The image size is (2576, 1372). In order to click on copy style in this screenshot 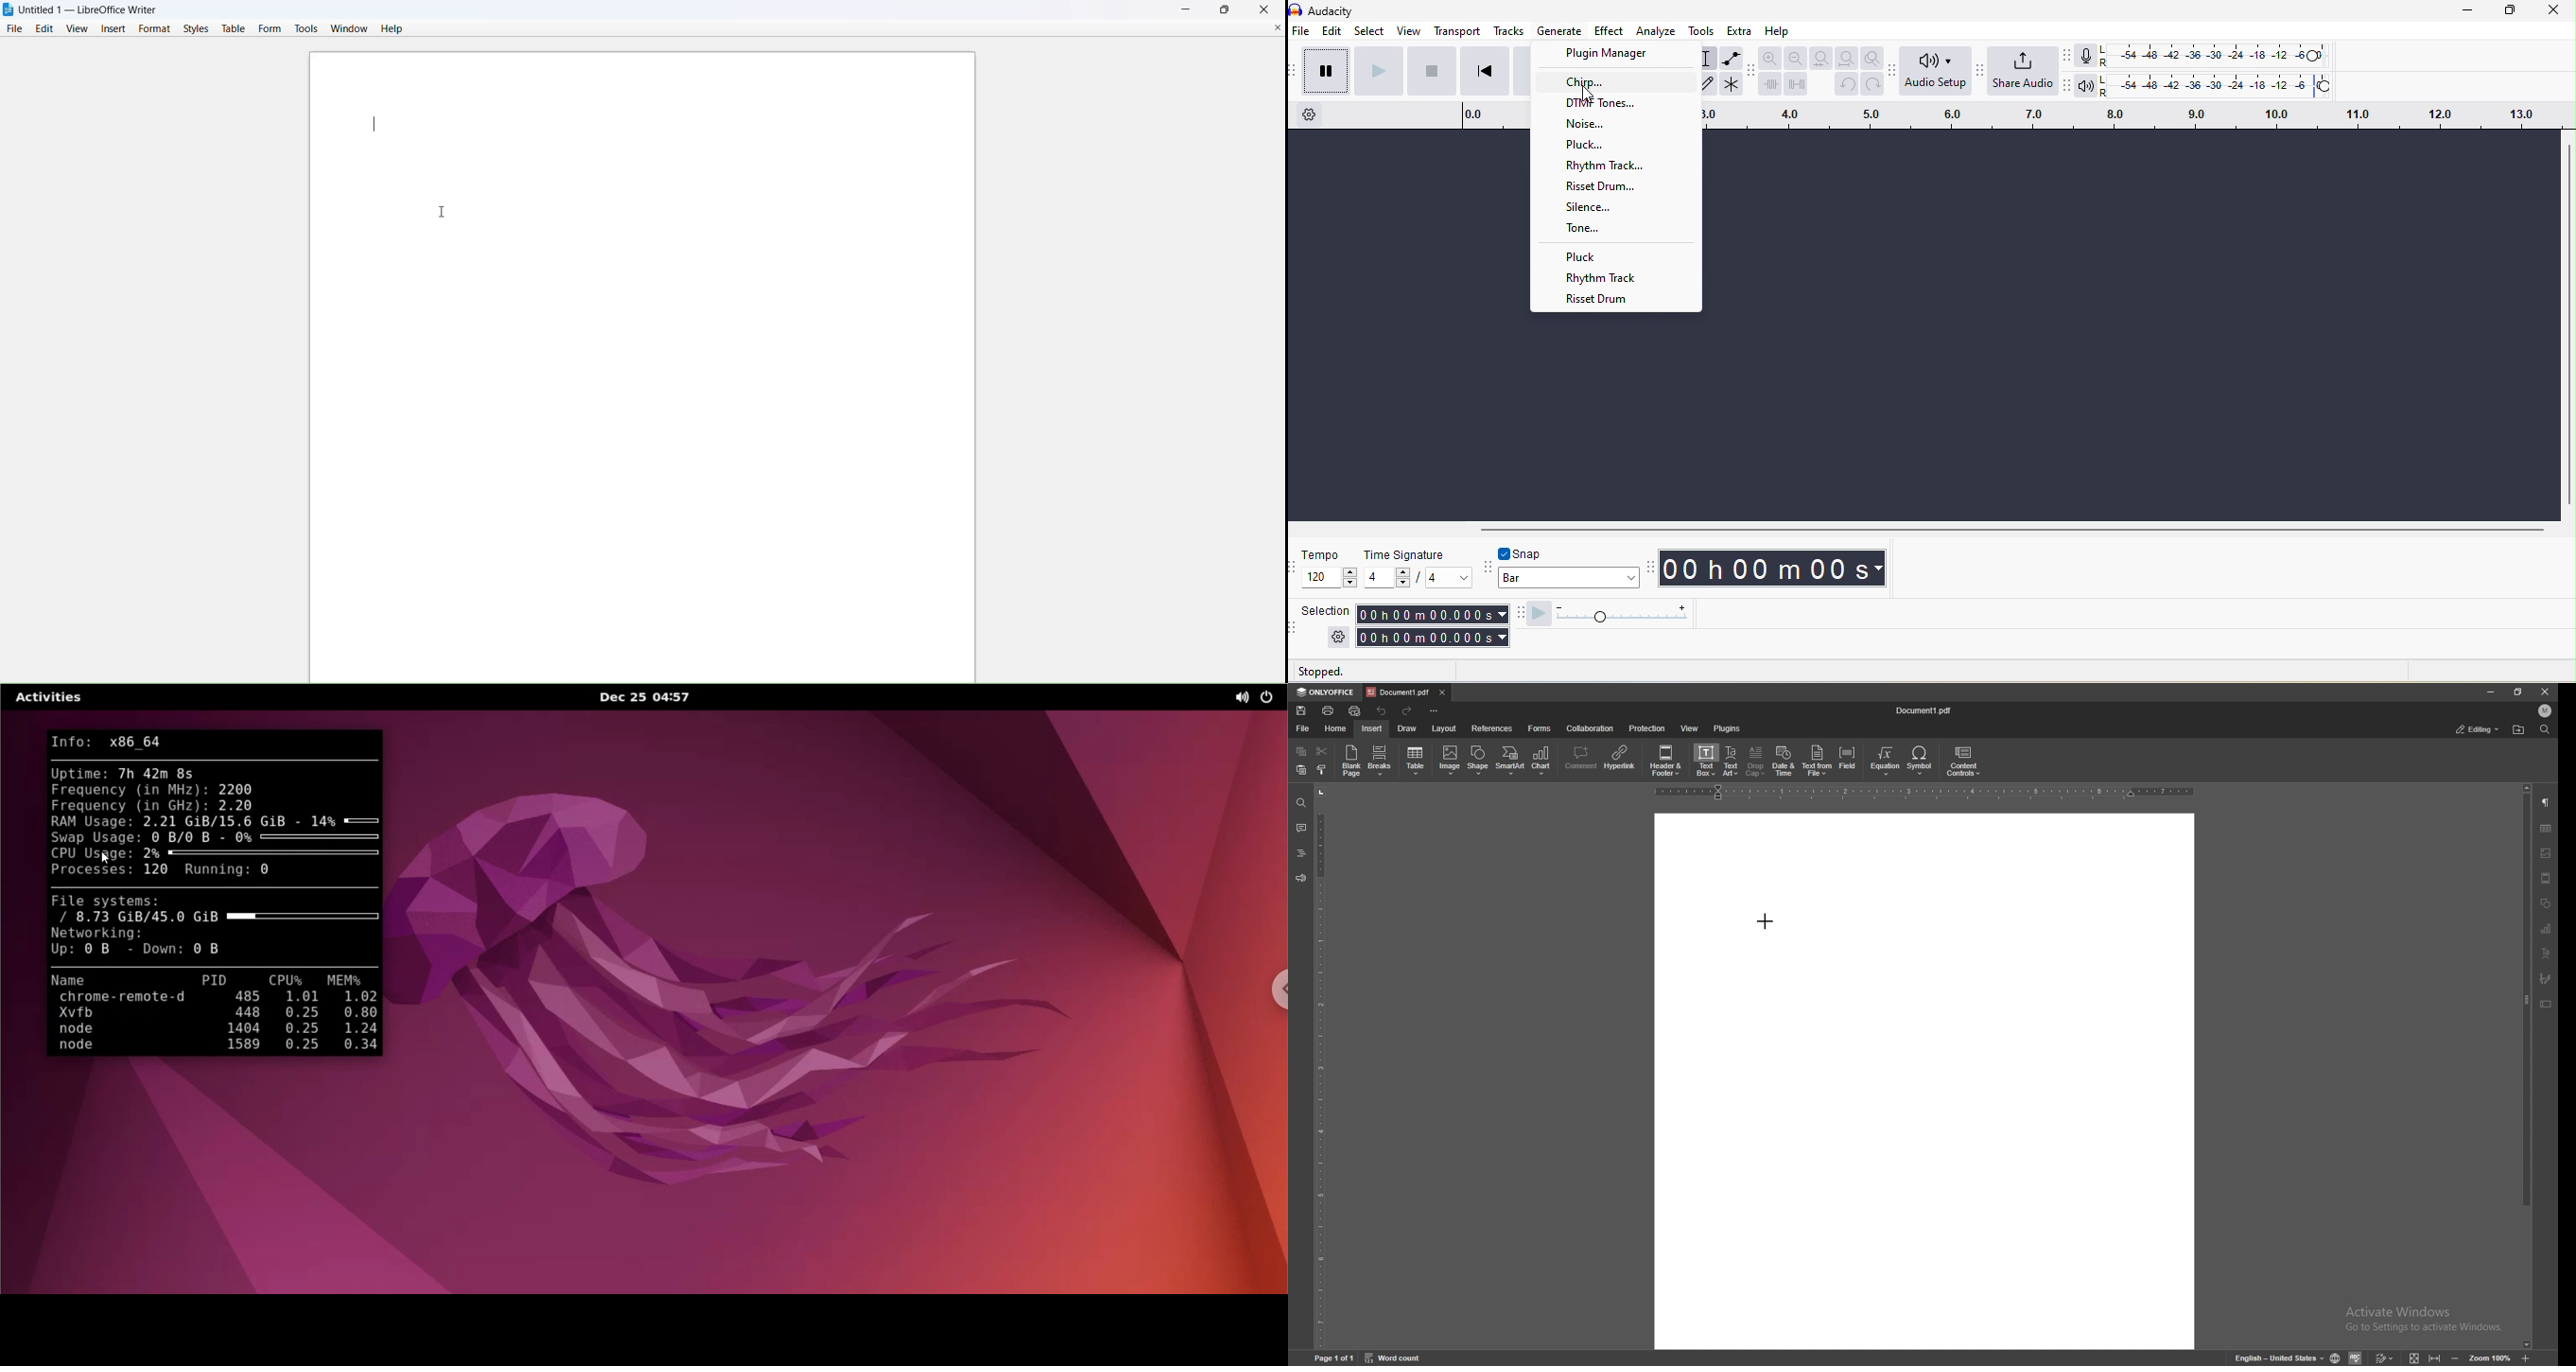, I will do `click(1322, 770)`.